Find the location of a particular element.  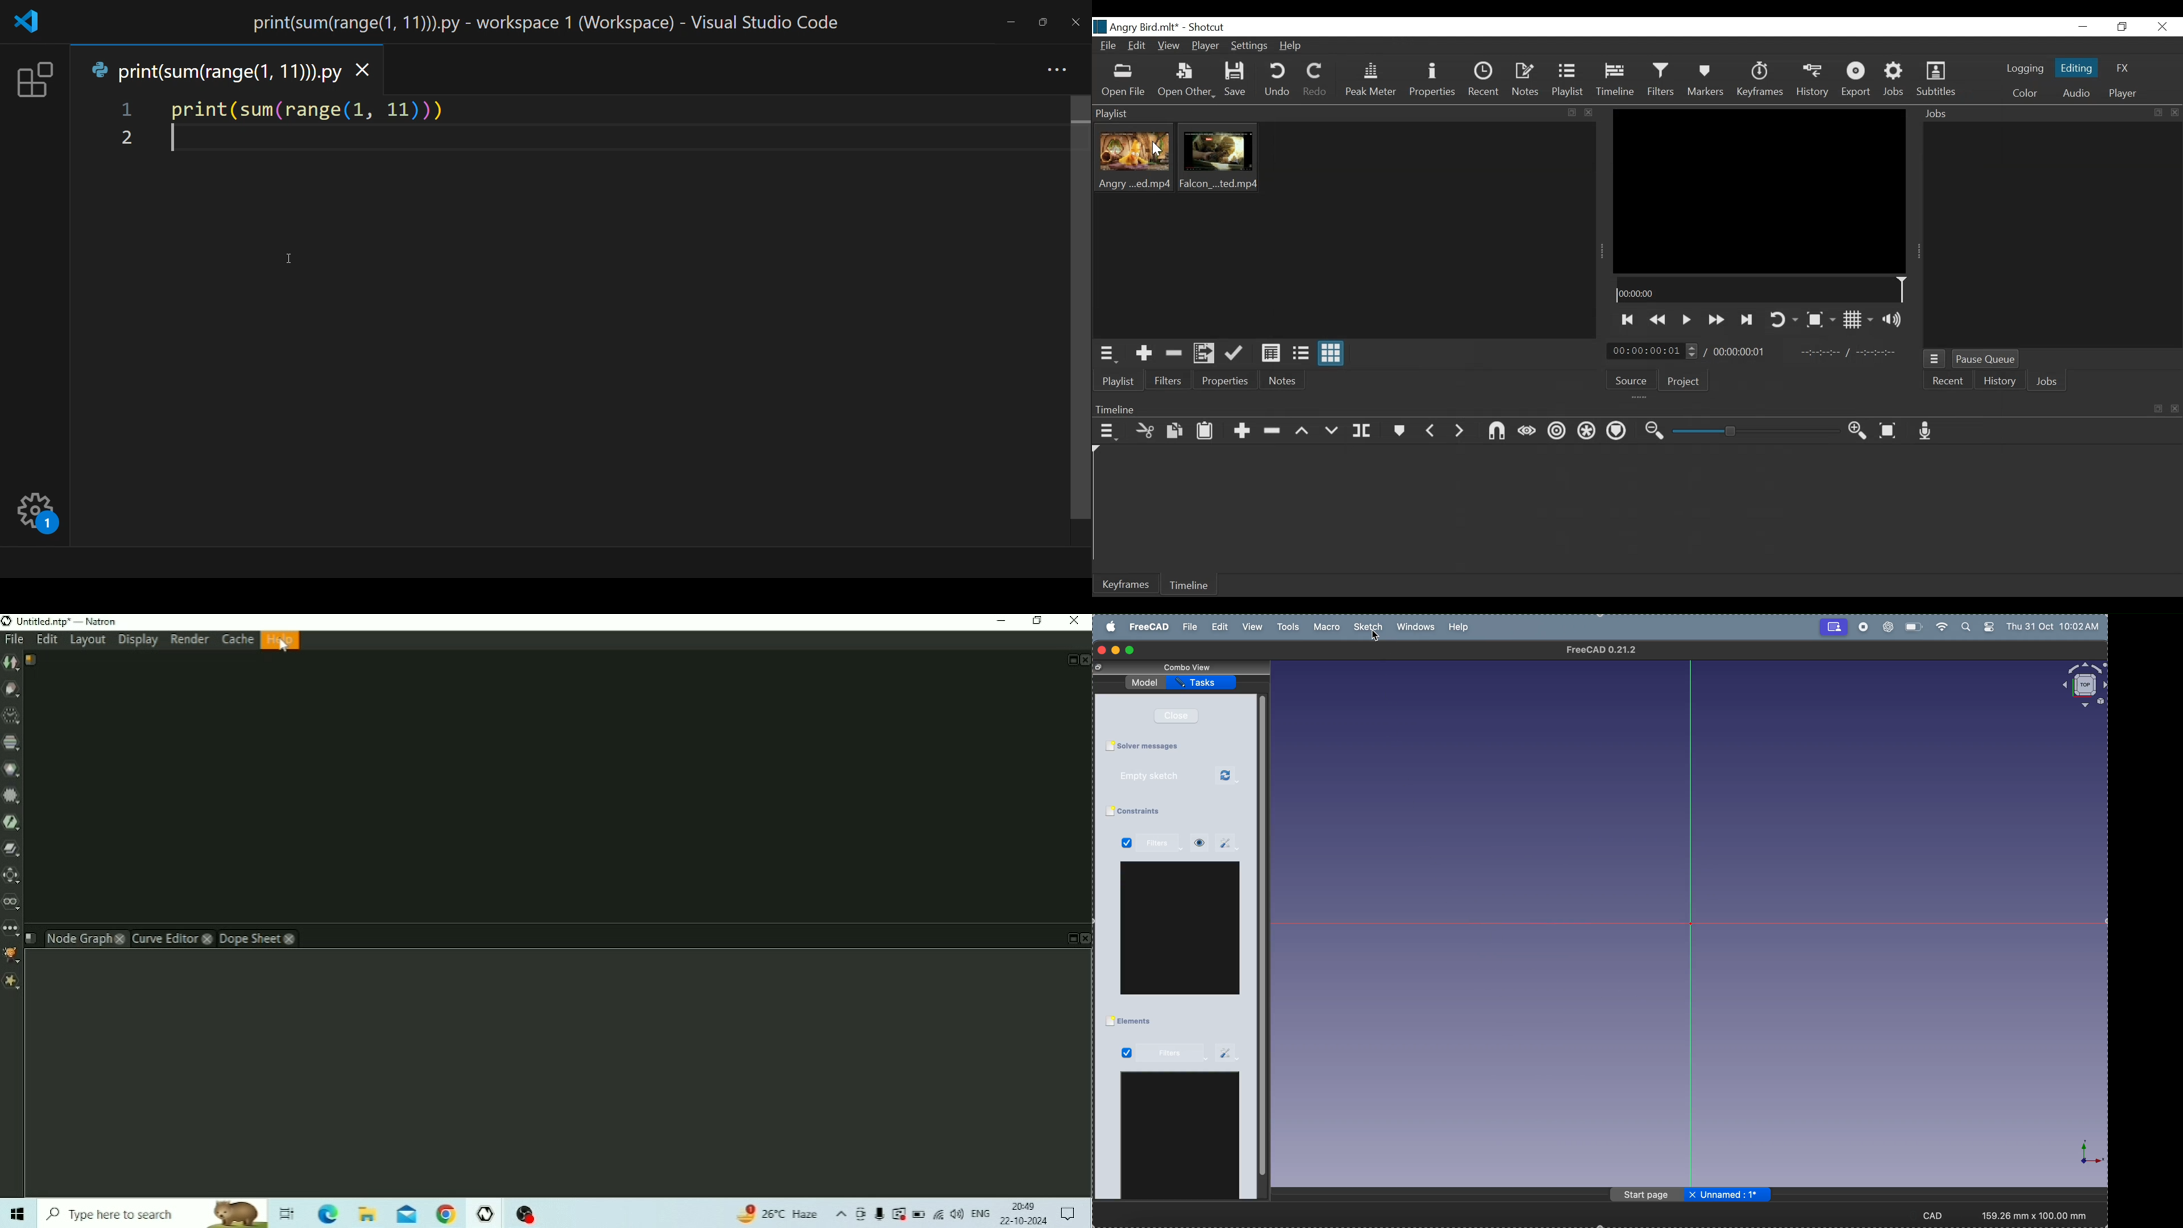

Toggle play or pause is located at coordinates (1688, 320).